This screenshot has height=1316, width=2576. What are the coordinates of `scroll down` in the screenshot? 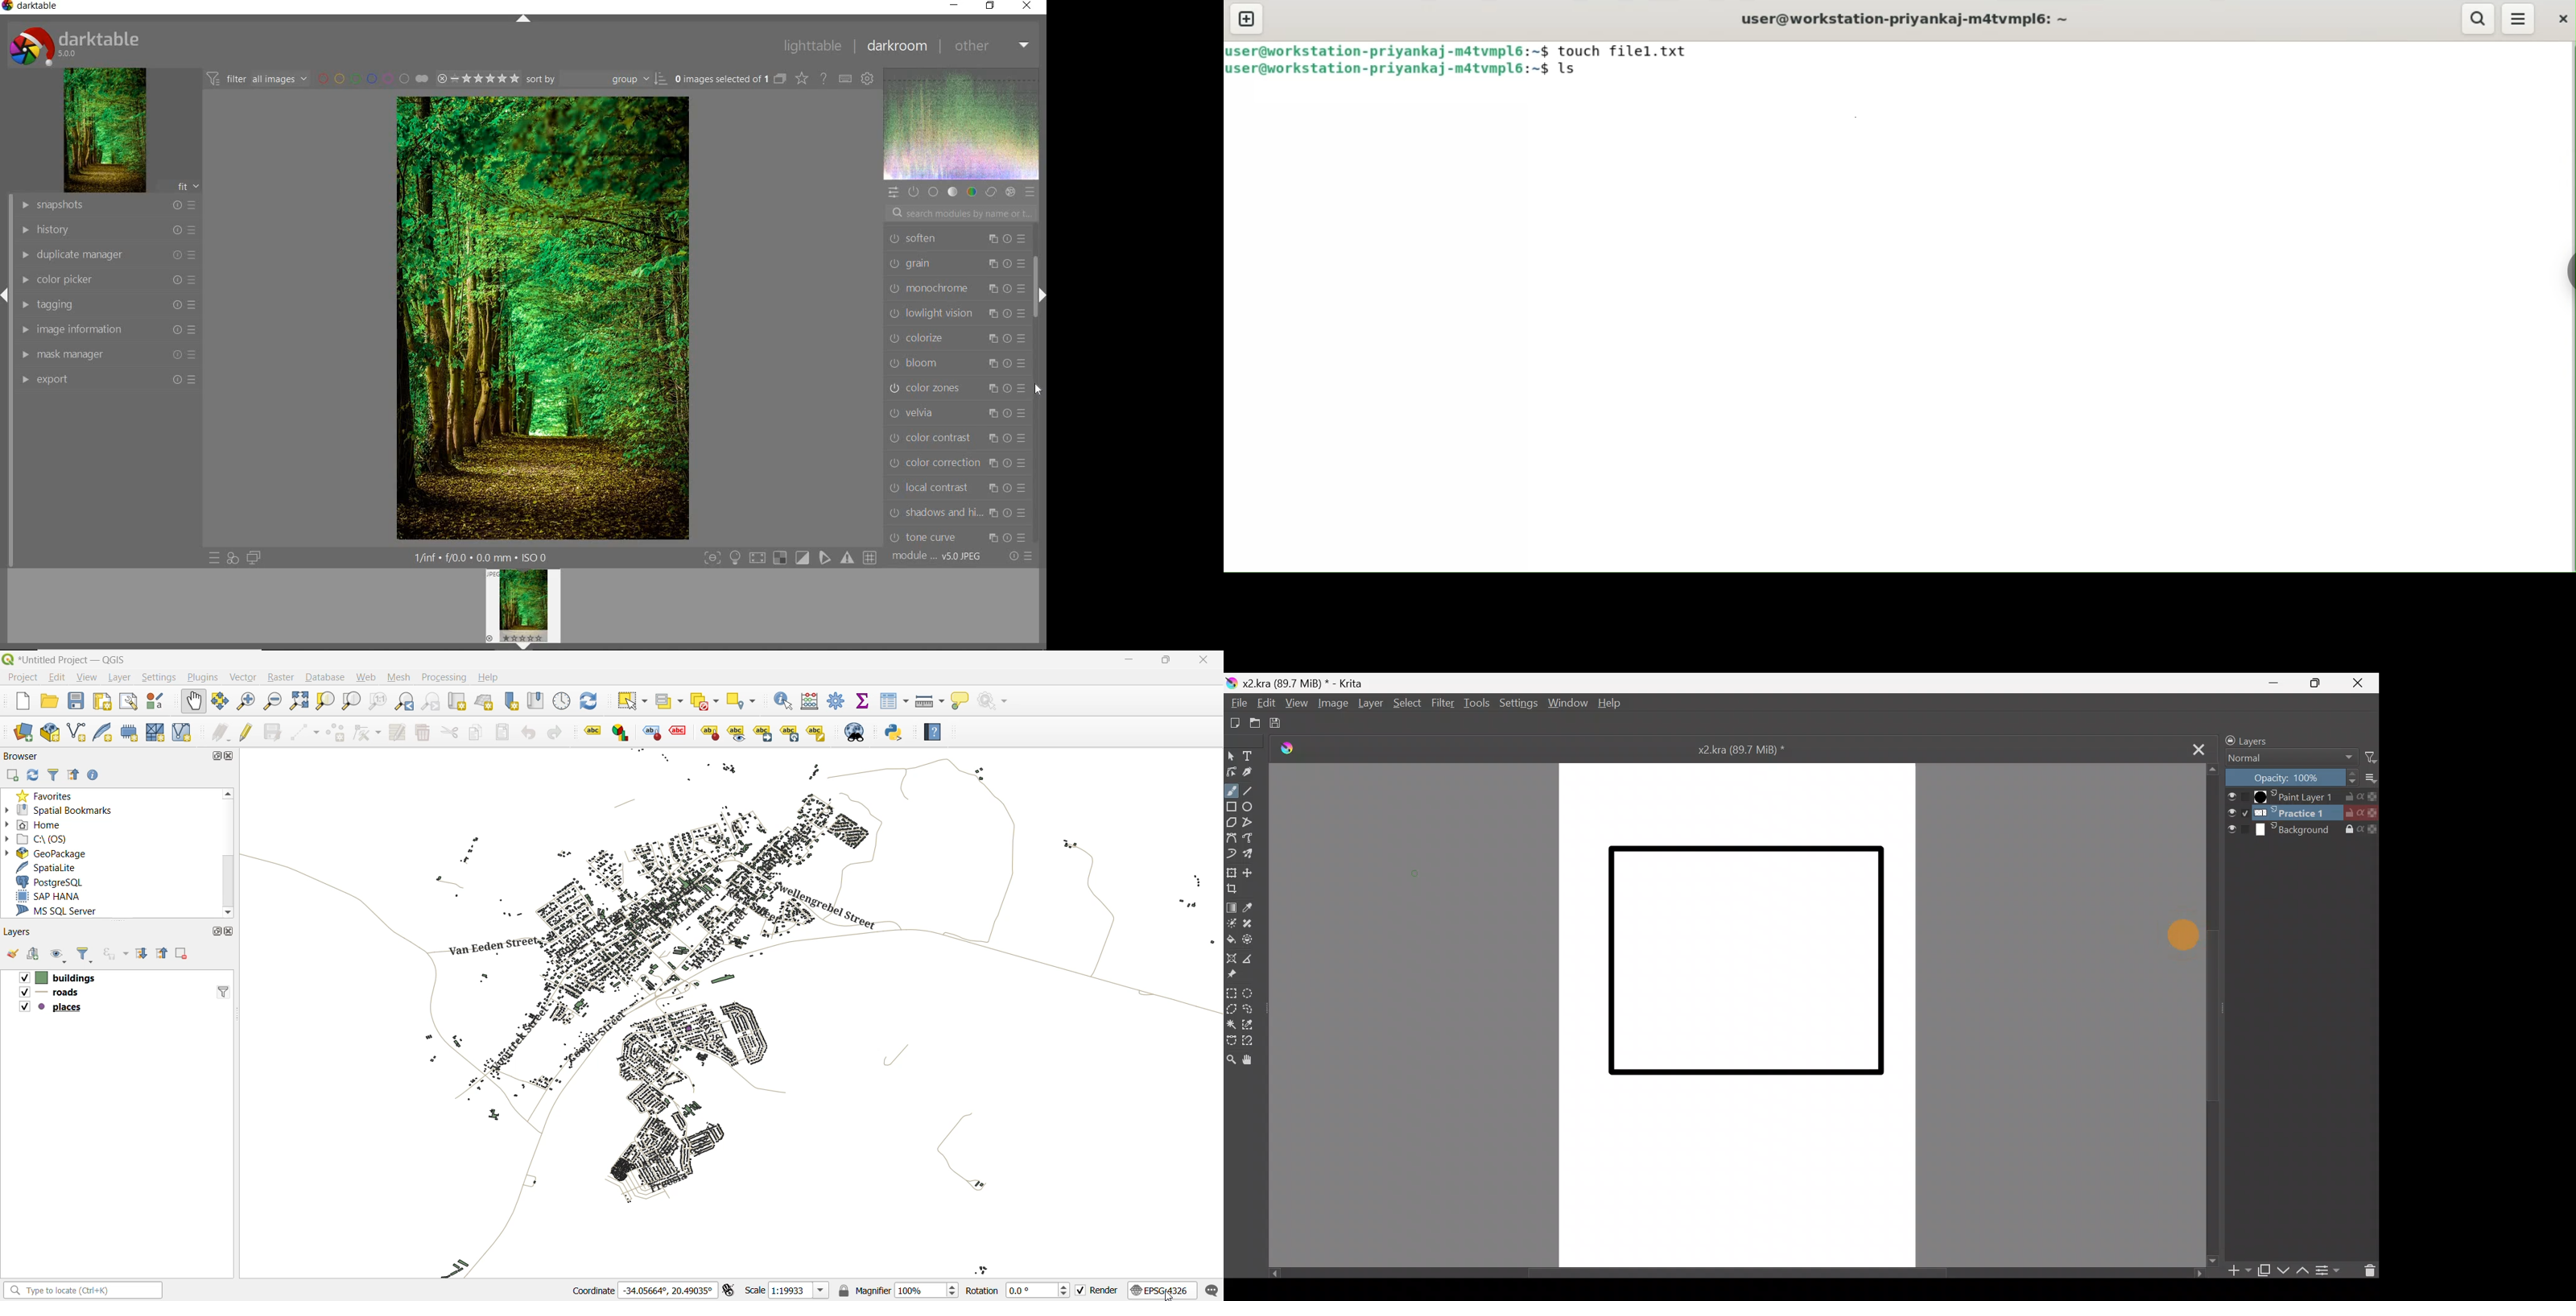 It's located at (226, 912).